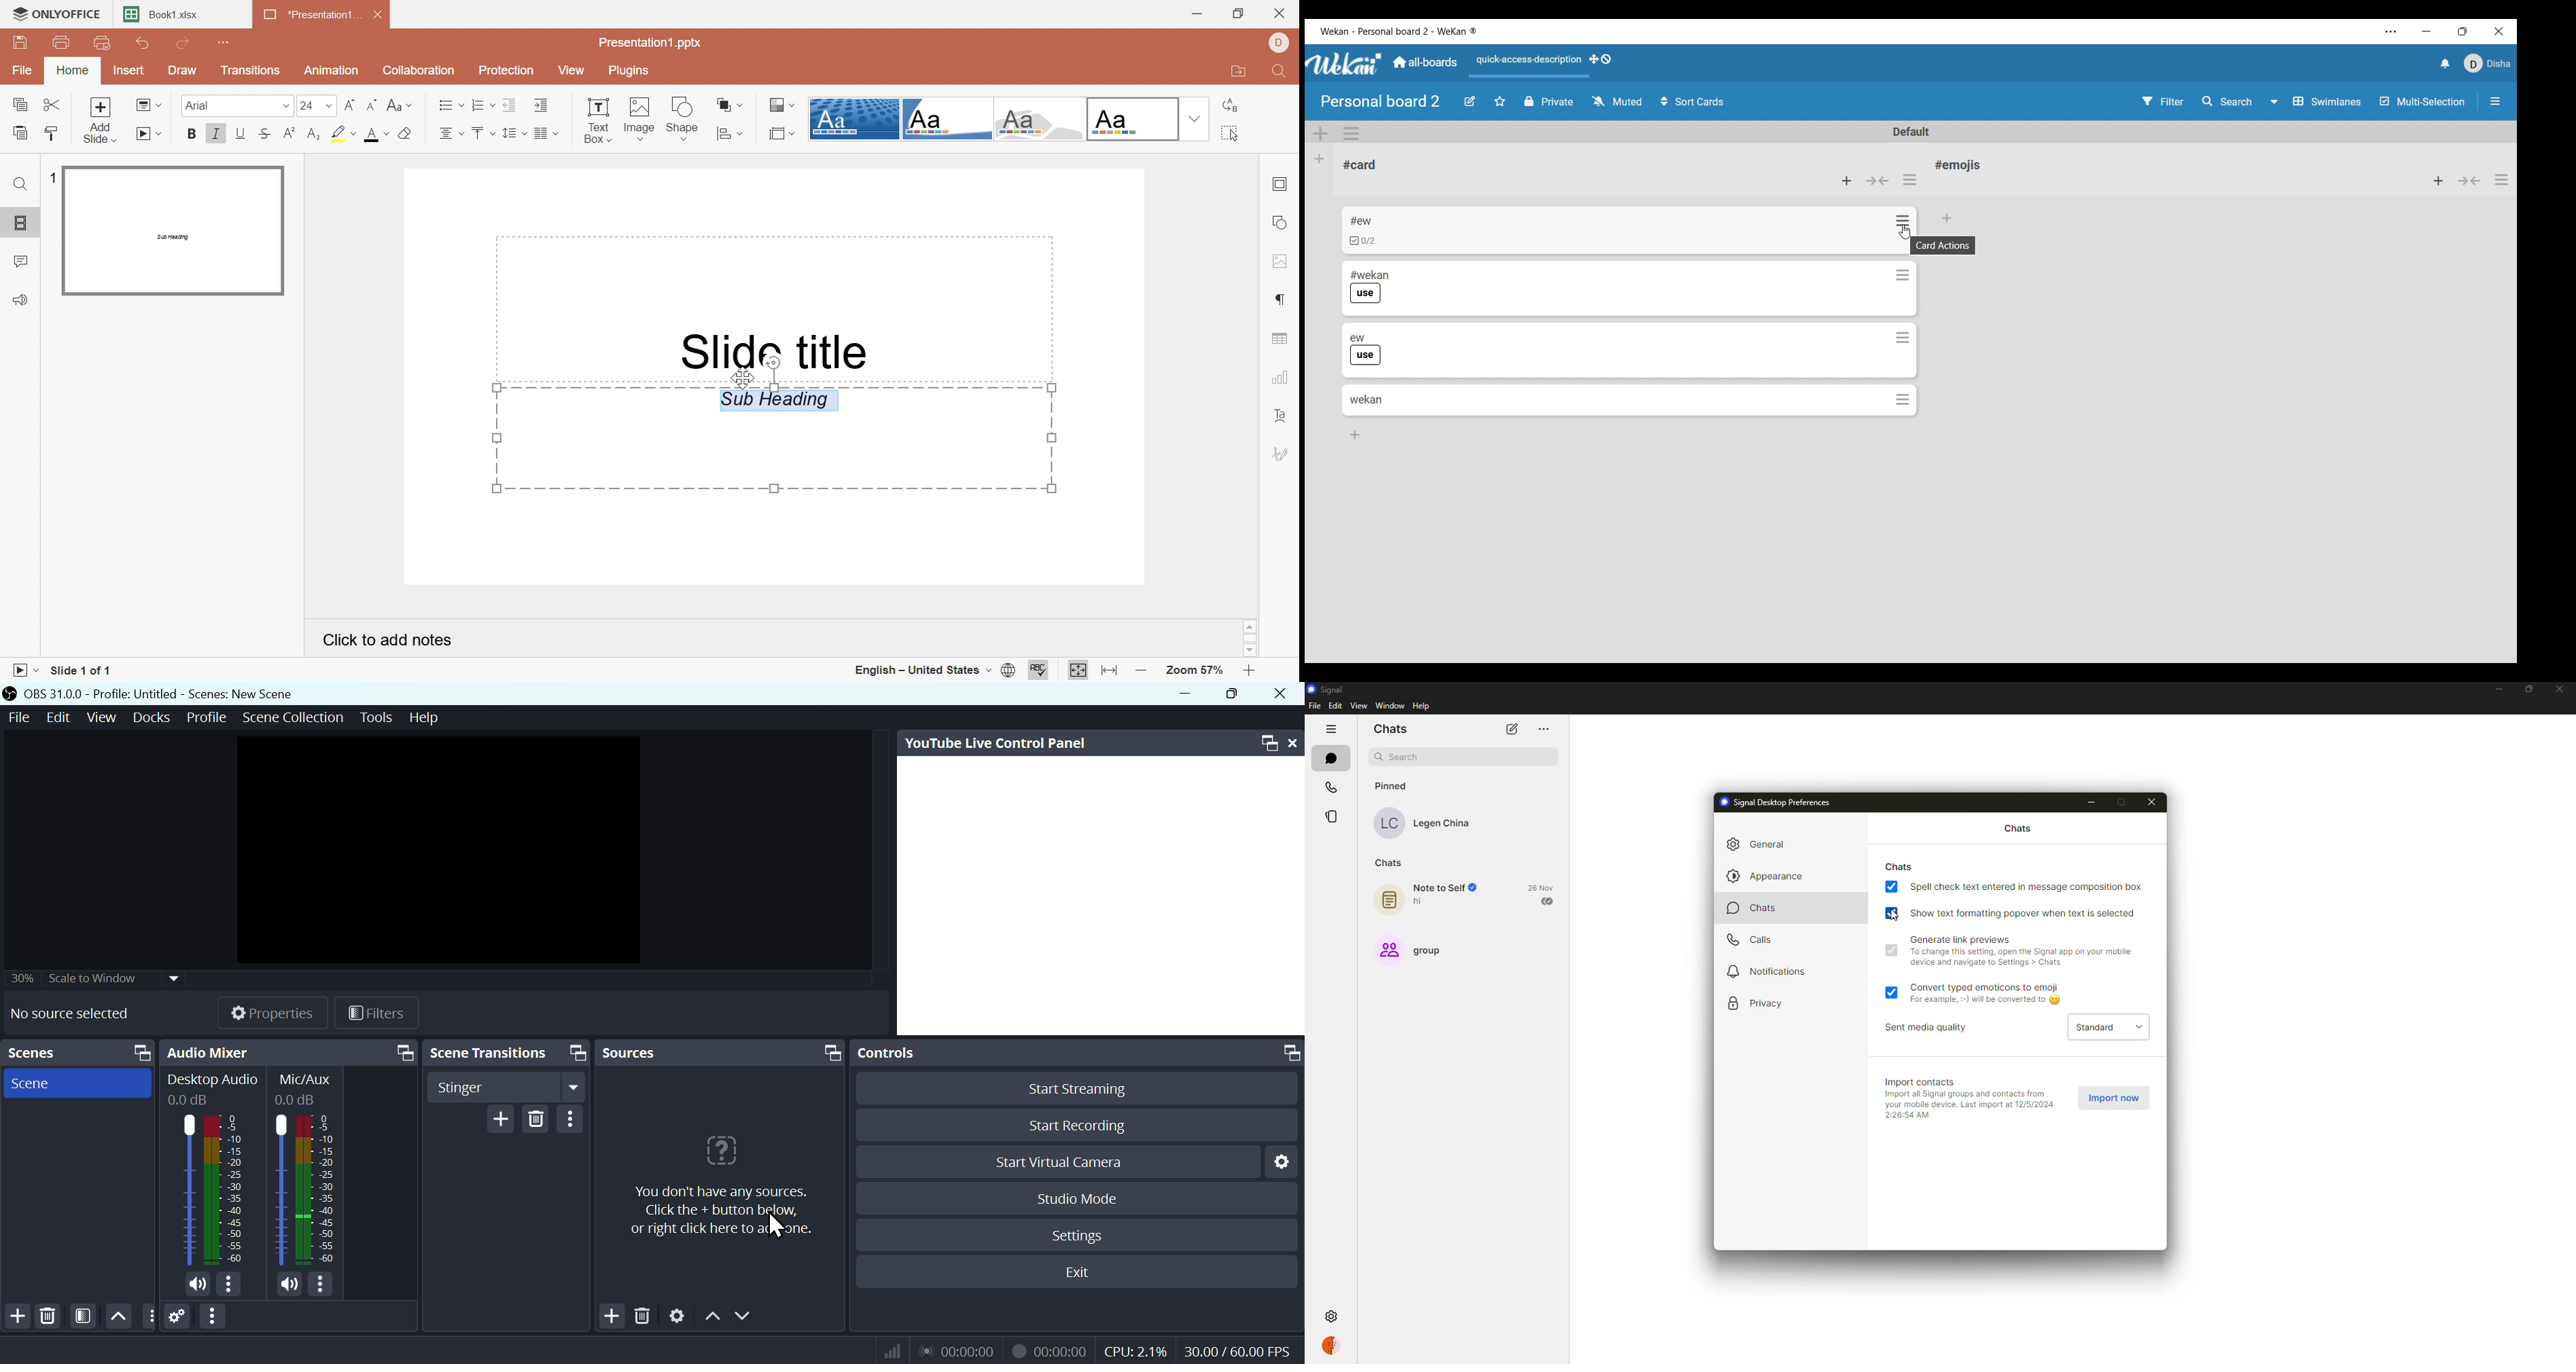 This screenshot has height=1372, width=2576. What do you see at coordinates (162, 14) in the screenshot?
I see `Book1.xlsx` at bounding box center [162, 14].